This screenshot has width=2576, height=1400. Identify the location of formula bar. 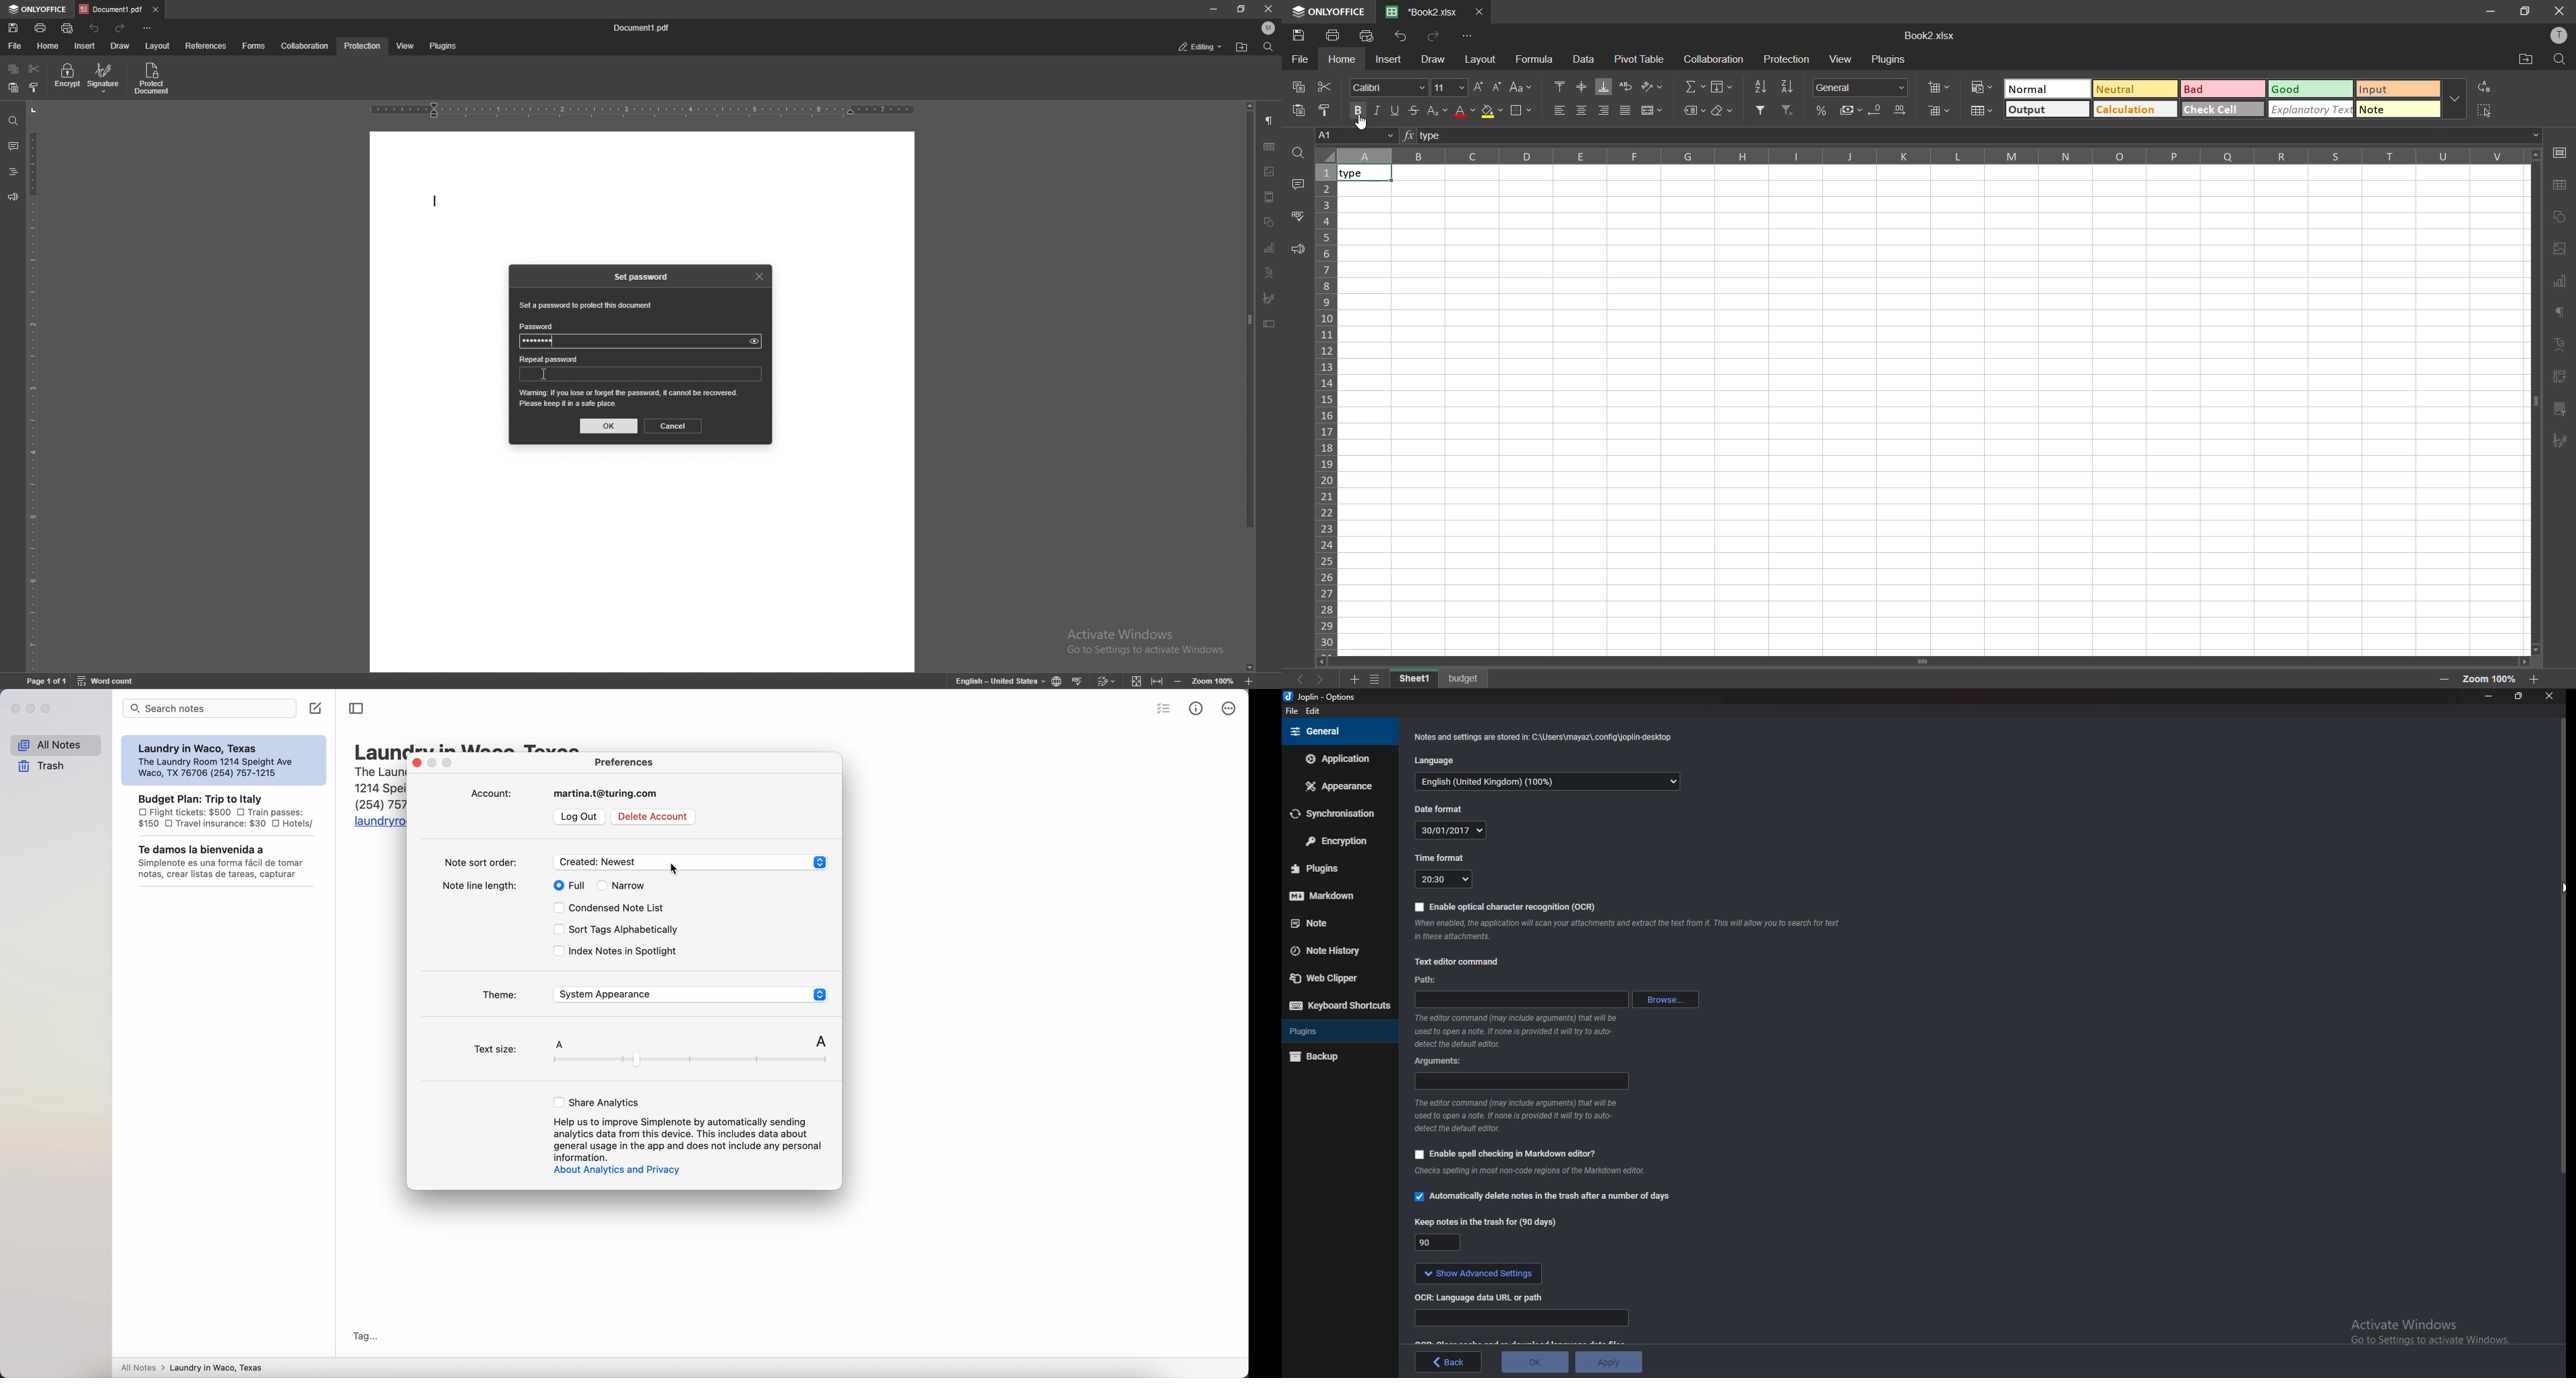
(1971, 135).